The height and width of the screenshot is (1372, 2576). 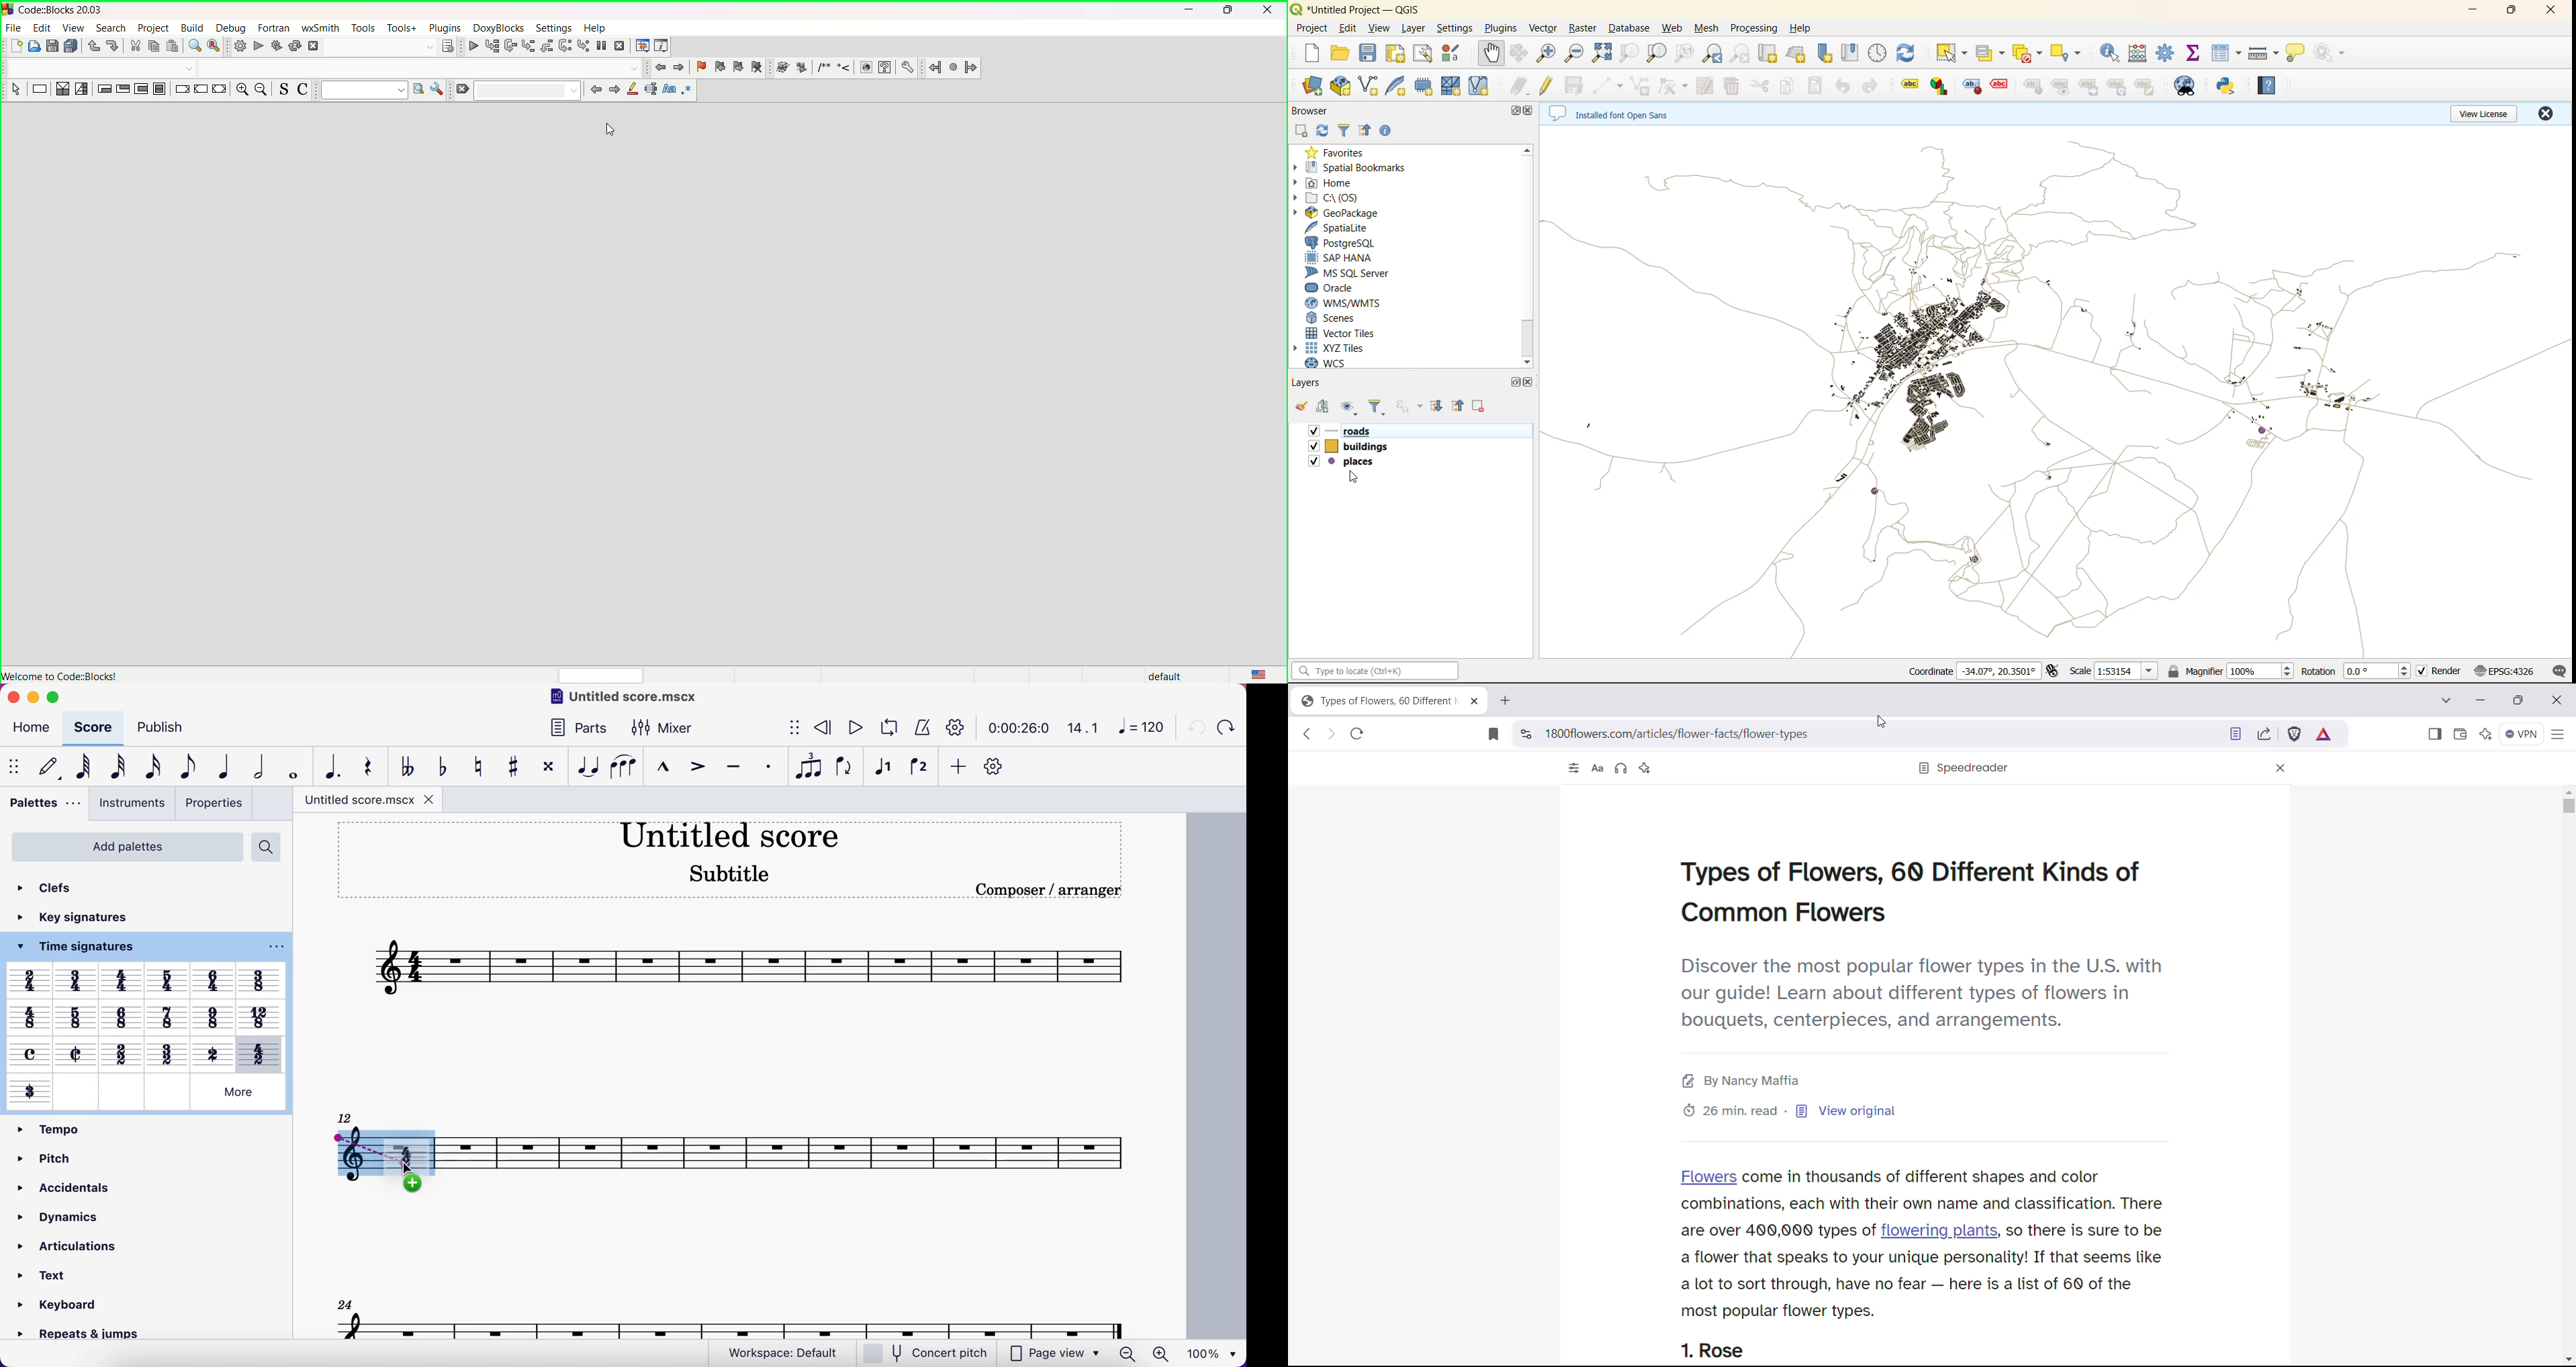 What do you see at coordinates (493, 46) in the screenshot?
I see `run to cursor` at bounding box center [493, 46].